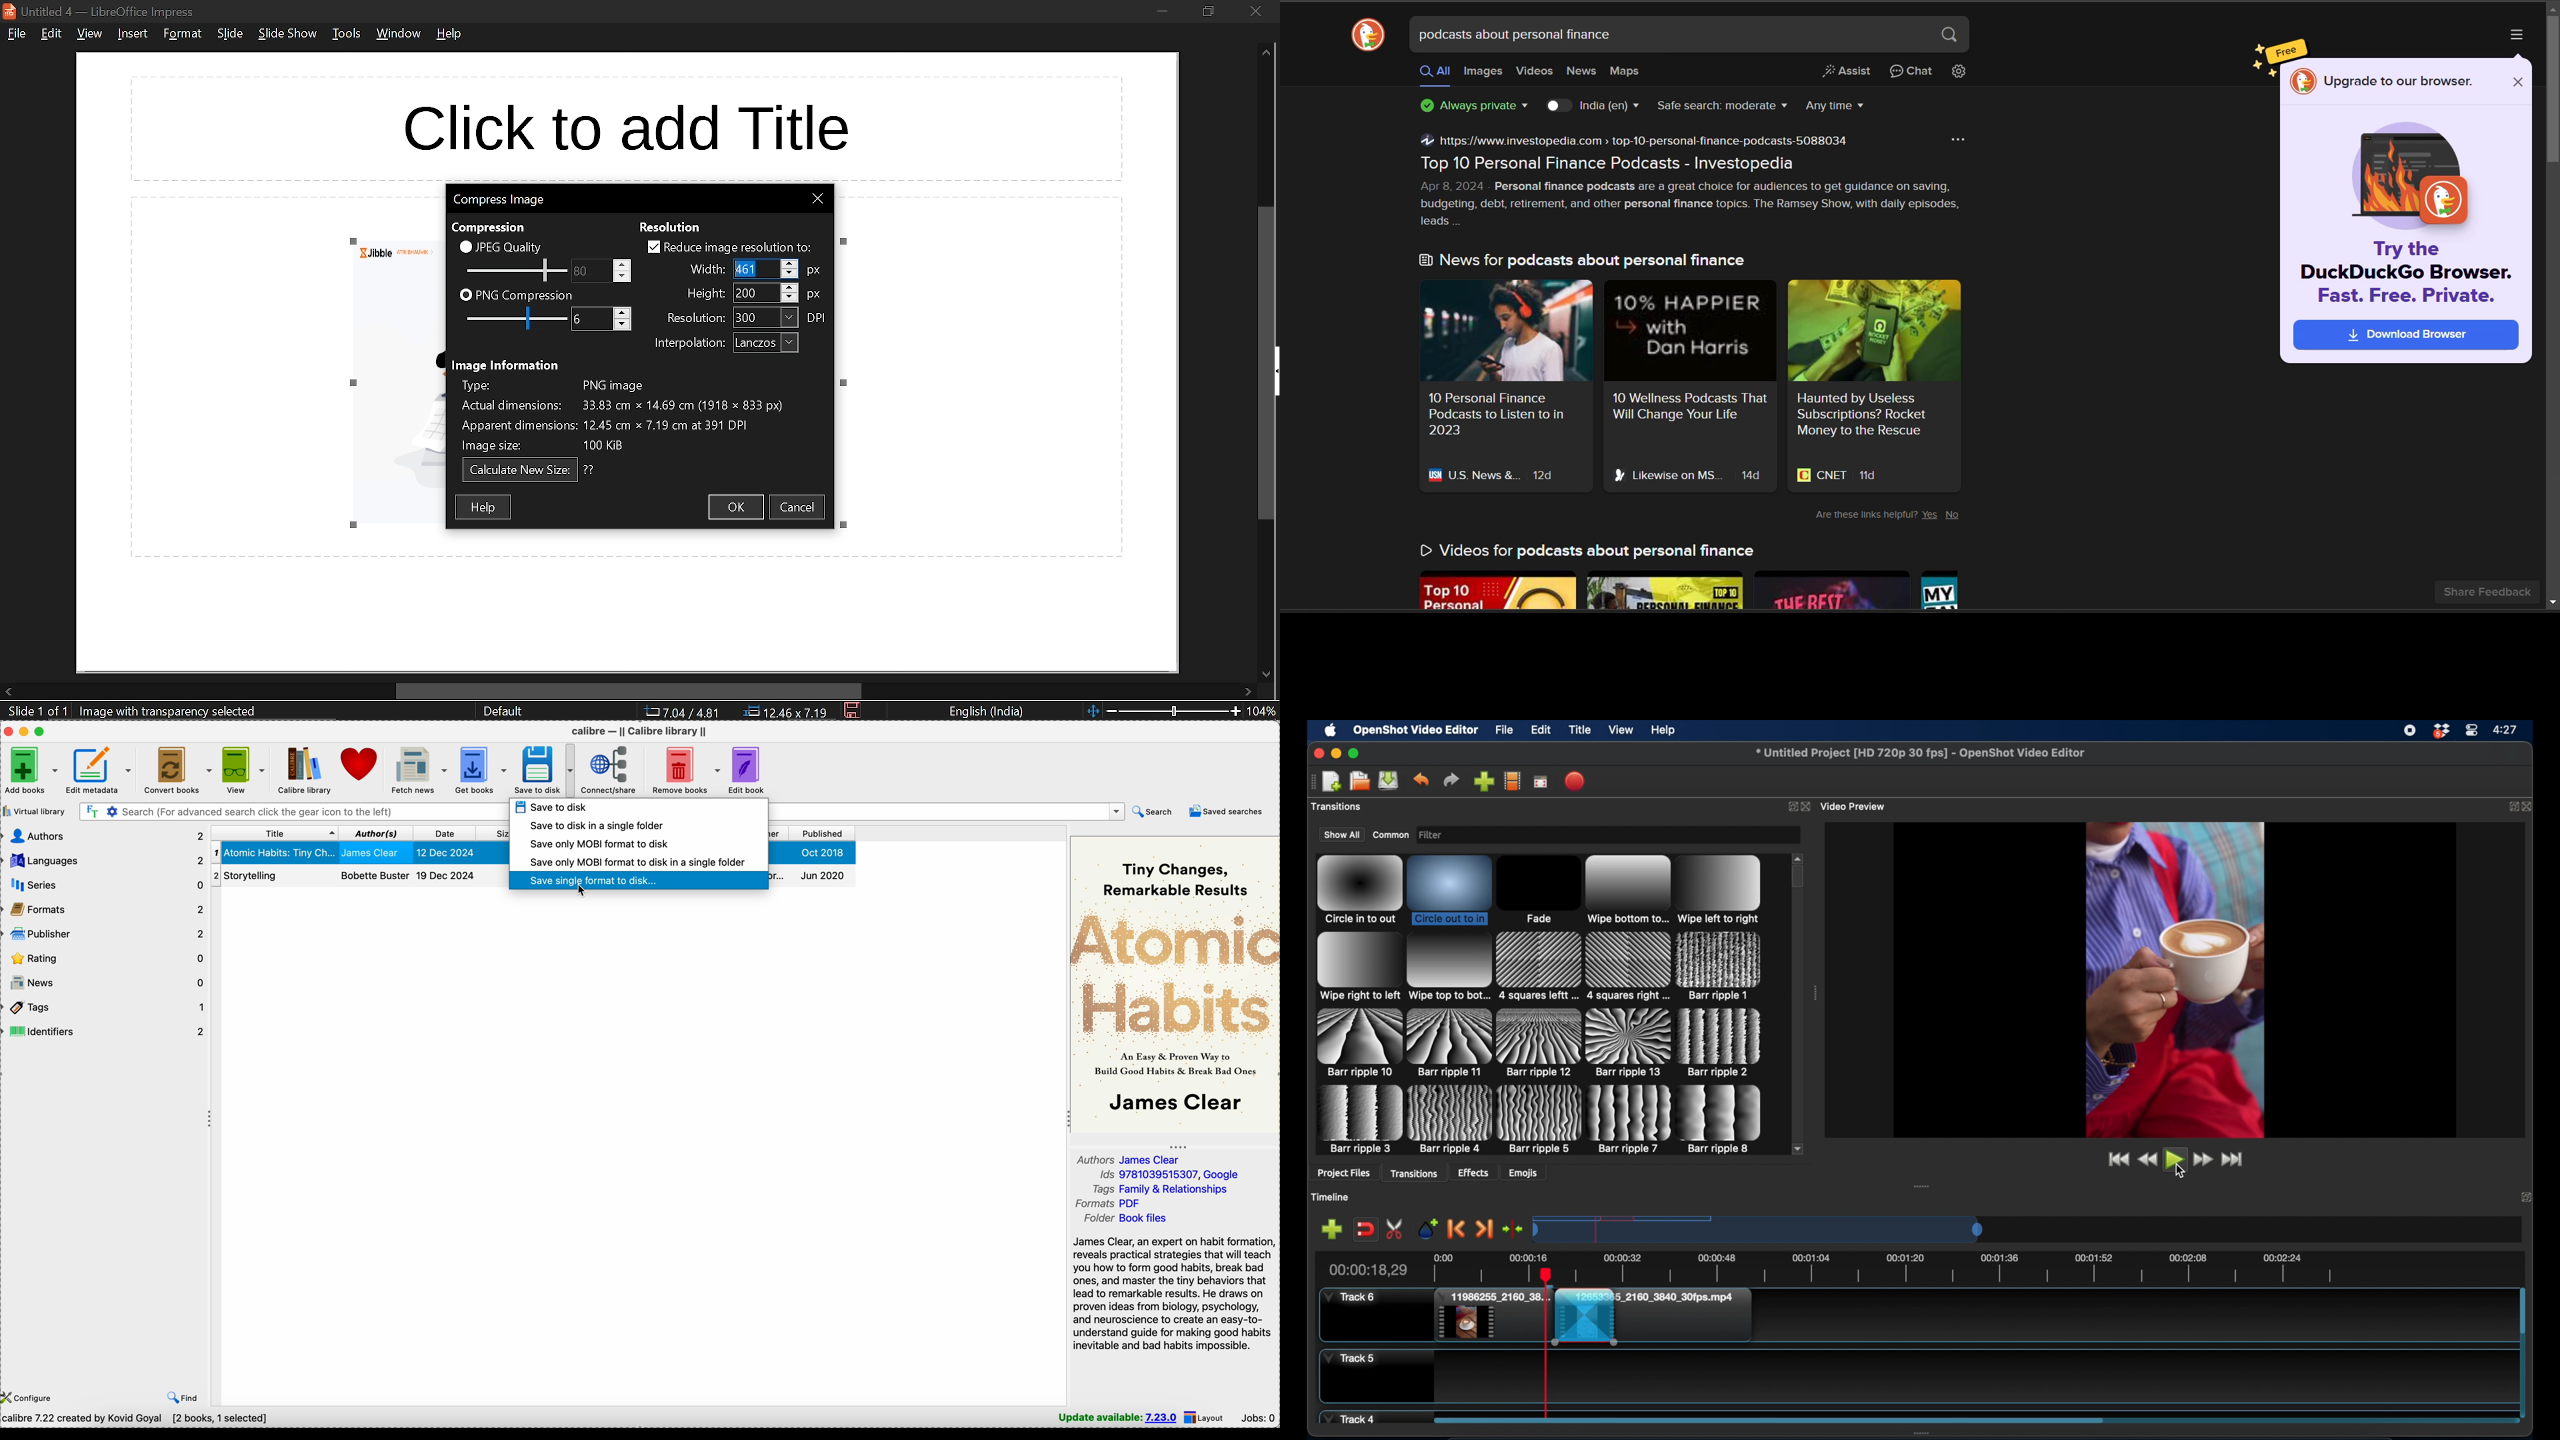 This screenshot has width=2576, height=1456. Describe the element at coordinates (1575, 781) in the screenshot. I see `export video` at that location.